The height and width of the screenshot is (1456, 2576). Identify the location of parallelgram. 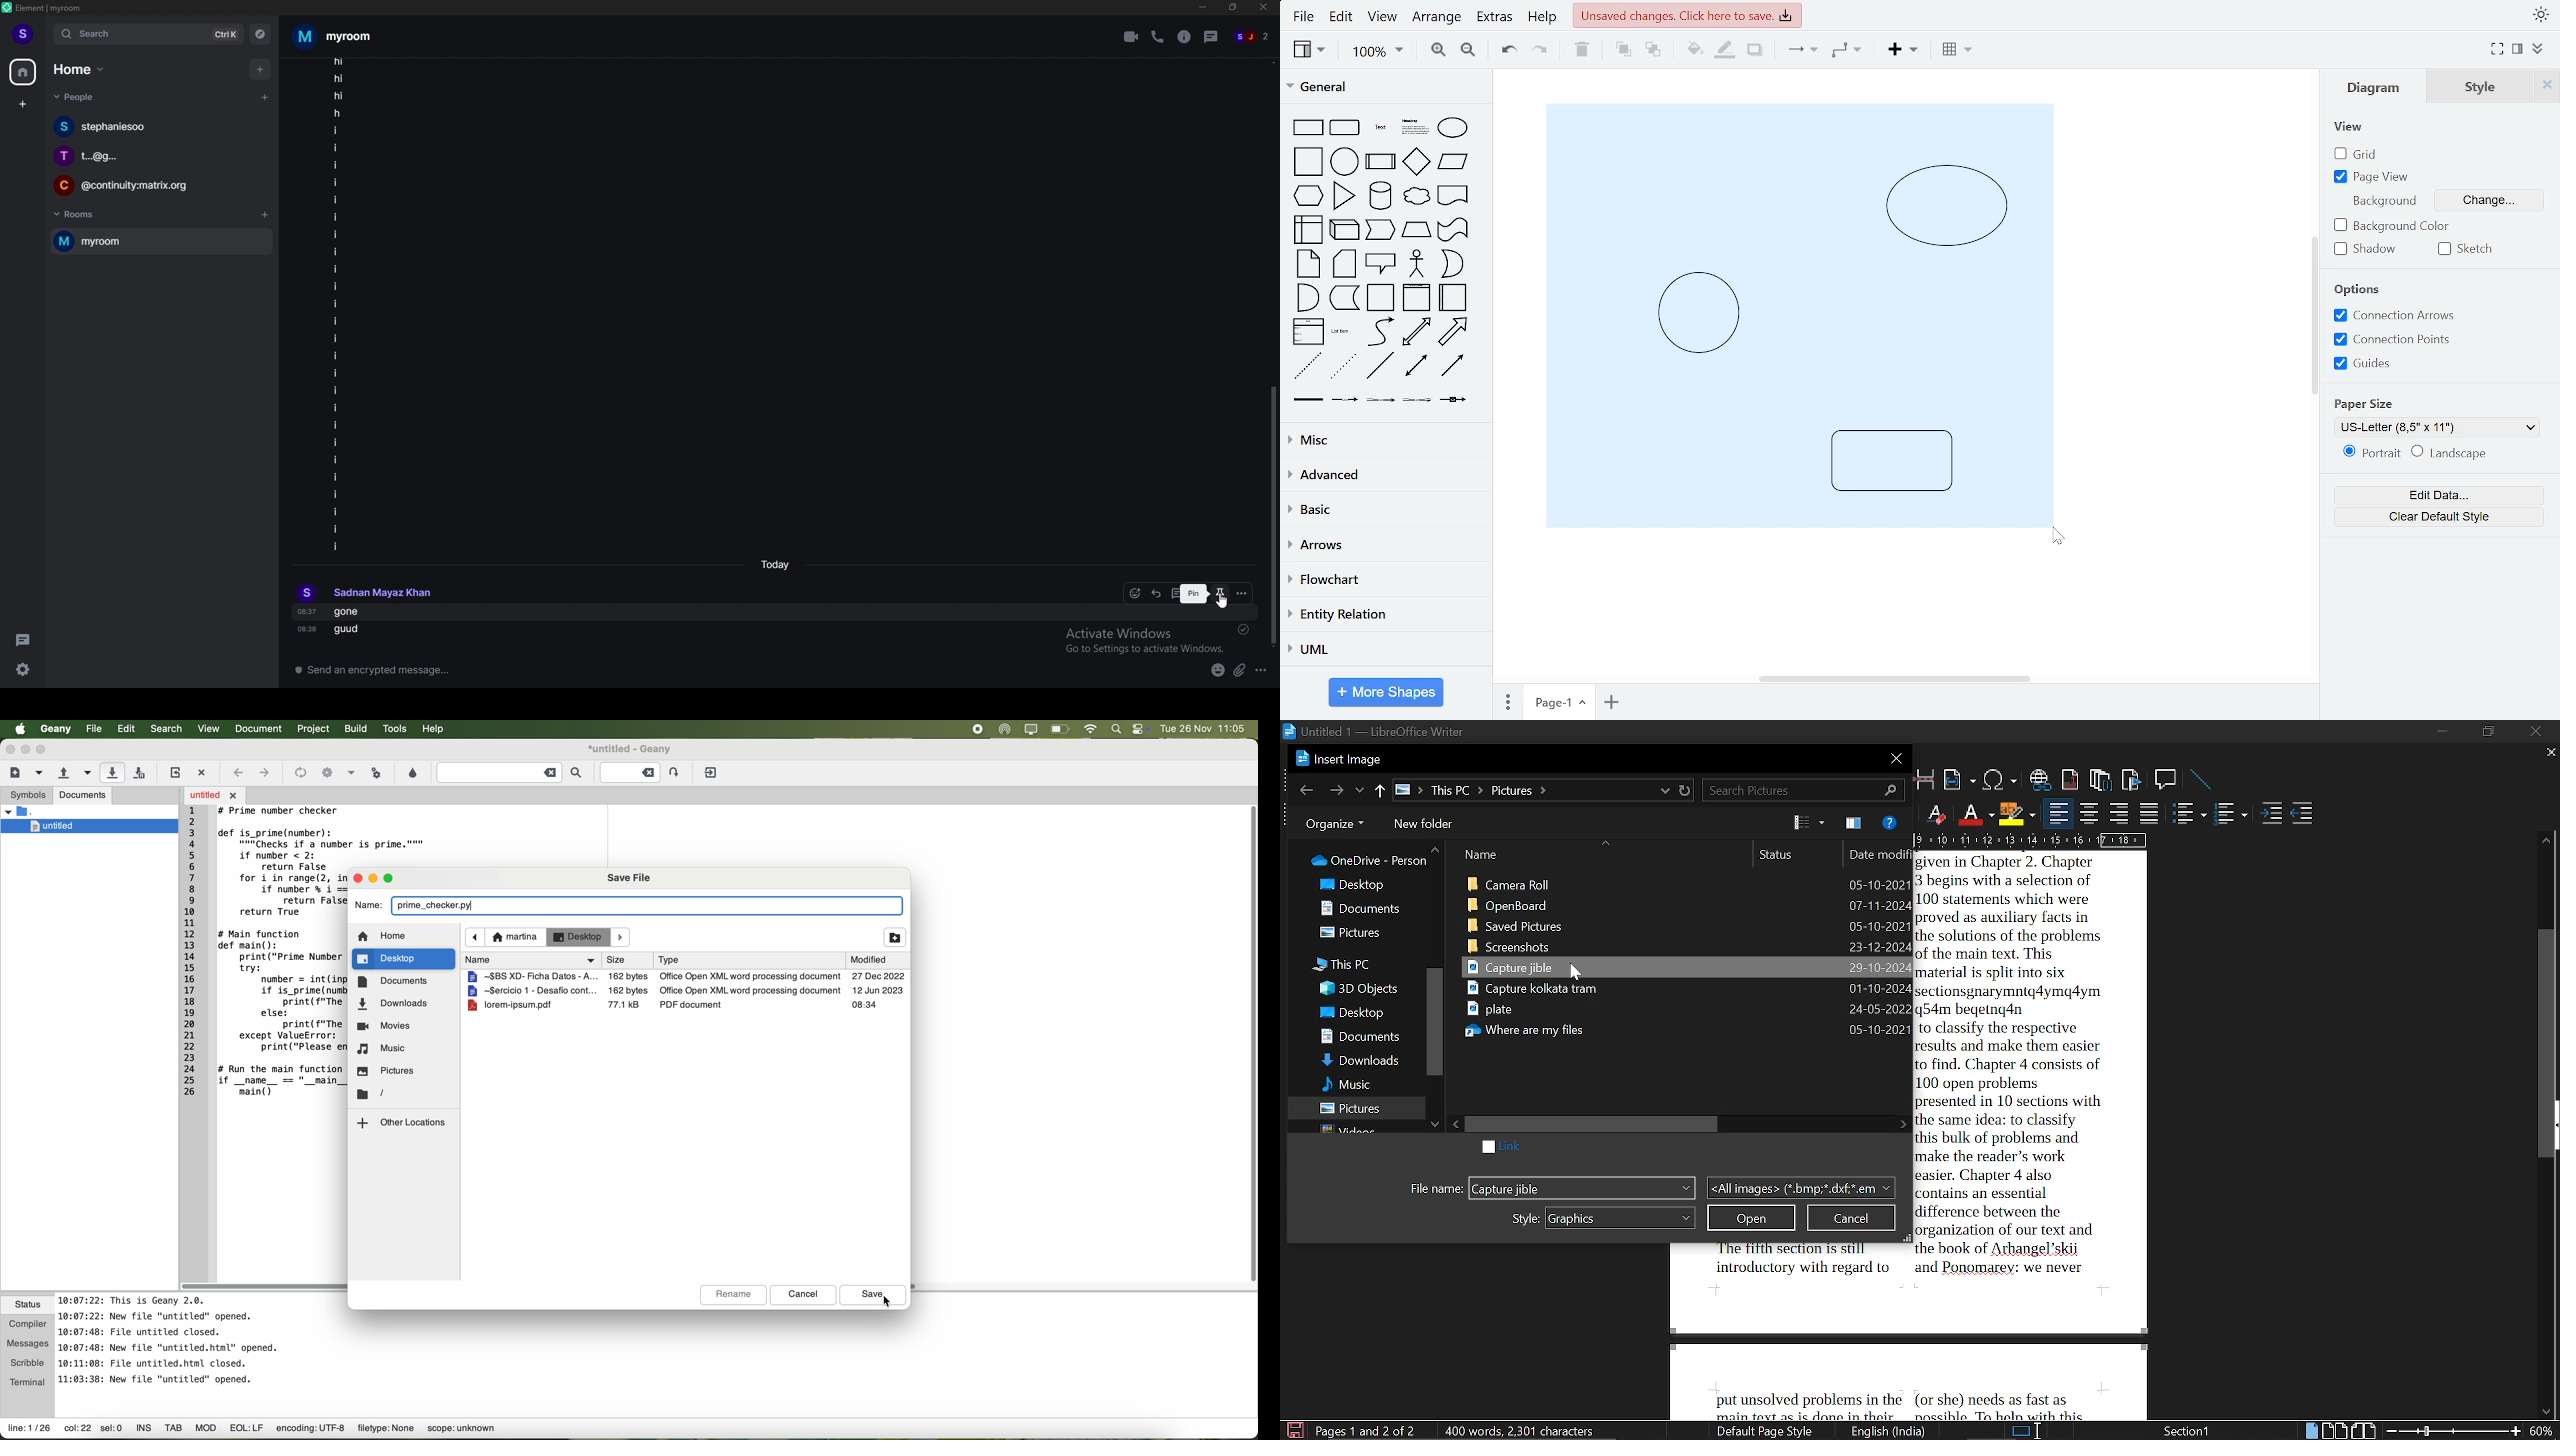
(1454, 162).